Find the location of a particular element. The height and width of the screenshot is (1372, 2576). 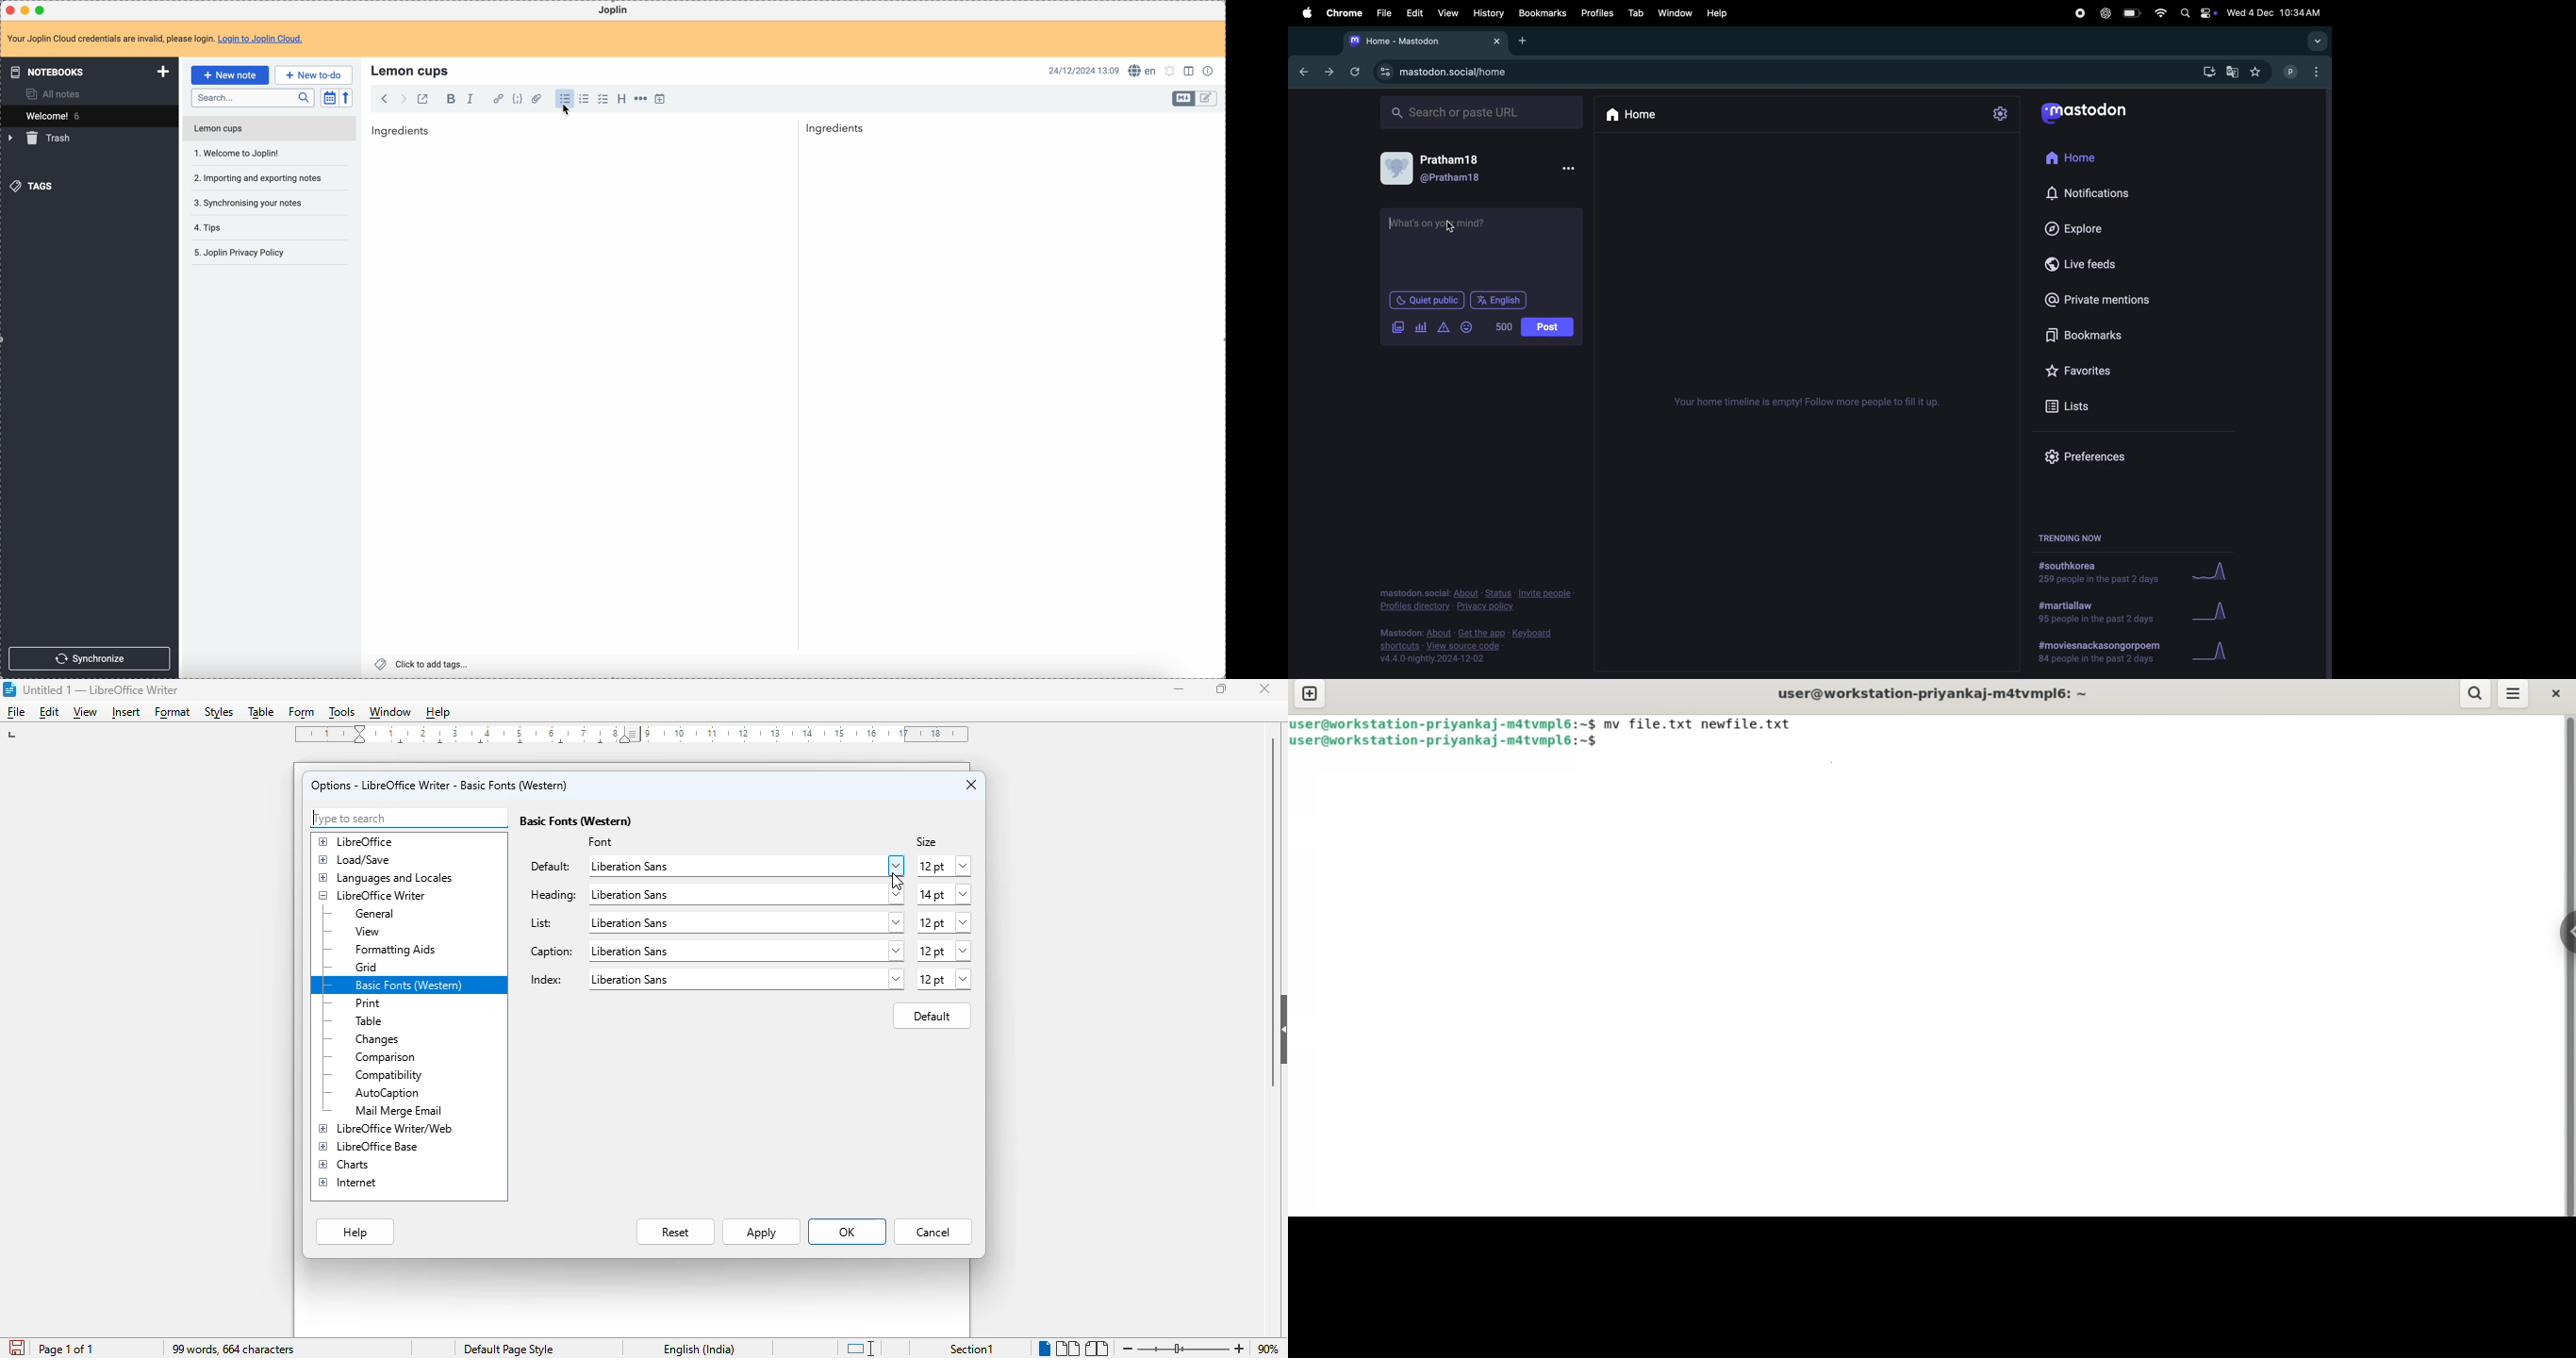

minimize is located at coordinates (1180, 689).